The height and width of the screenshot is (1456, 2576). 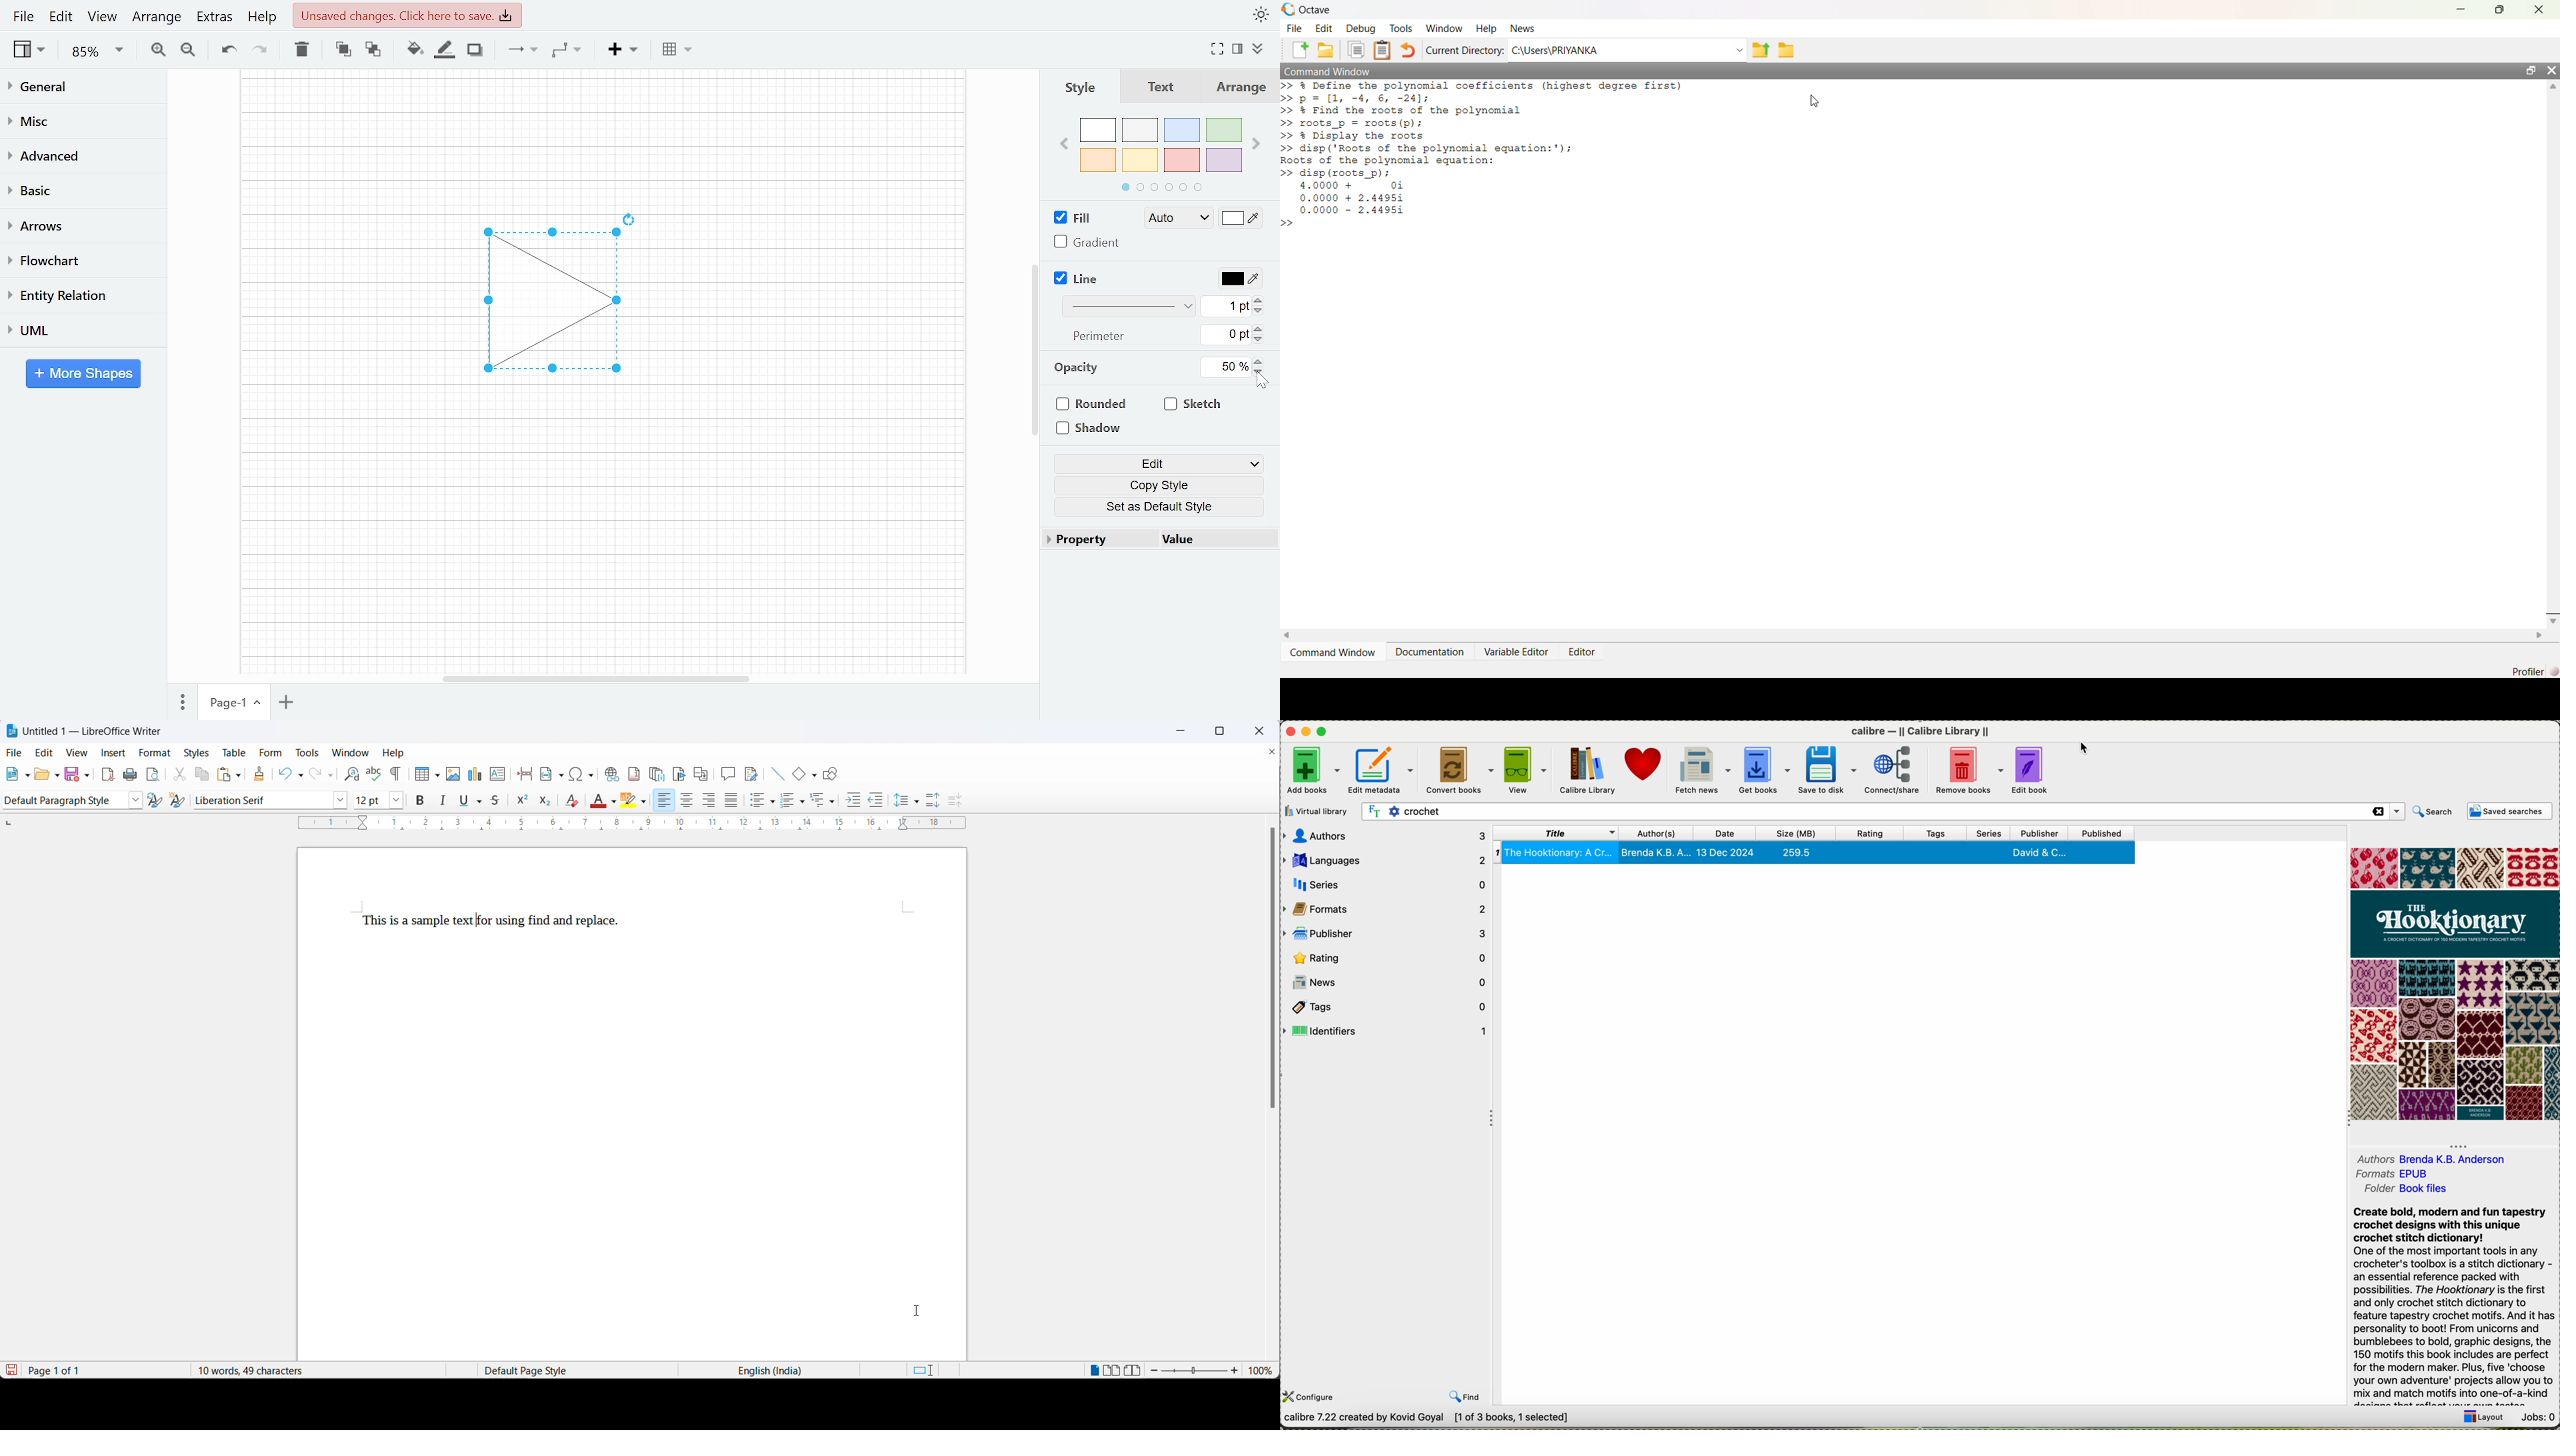 I want to click on Brenda K.B.A, so click(x=1657, y=853).